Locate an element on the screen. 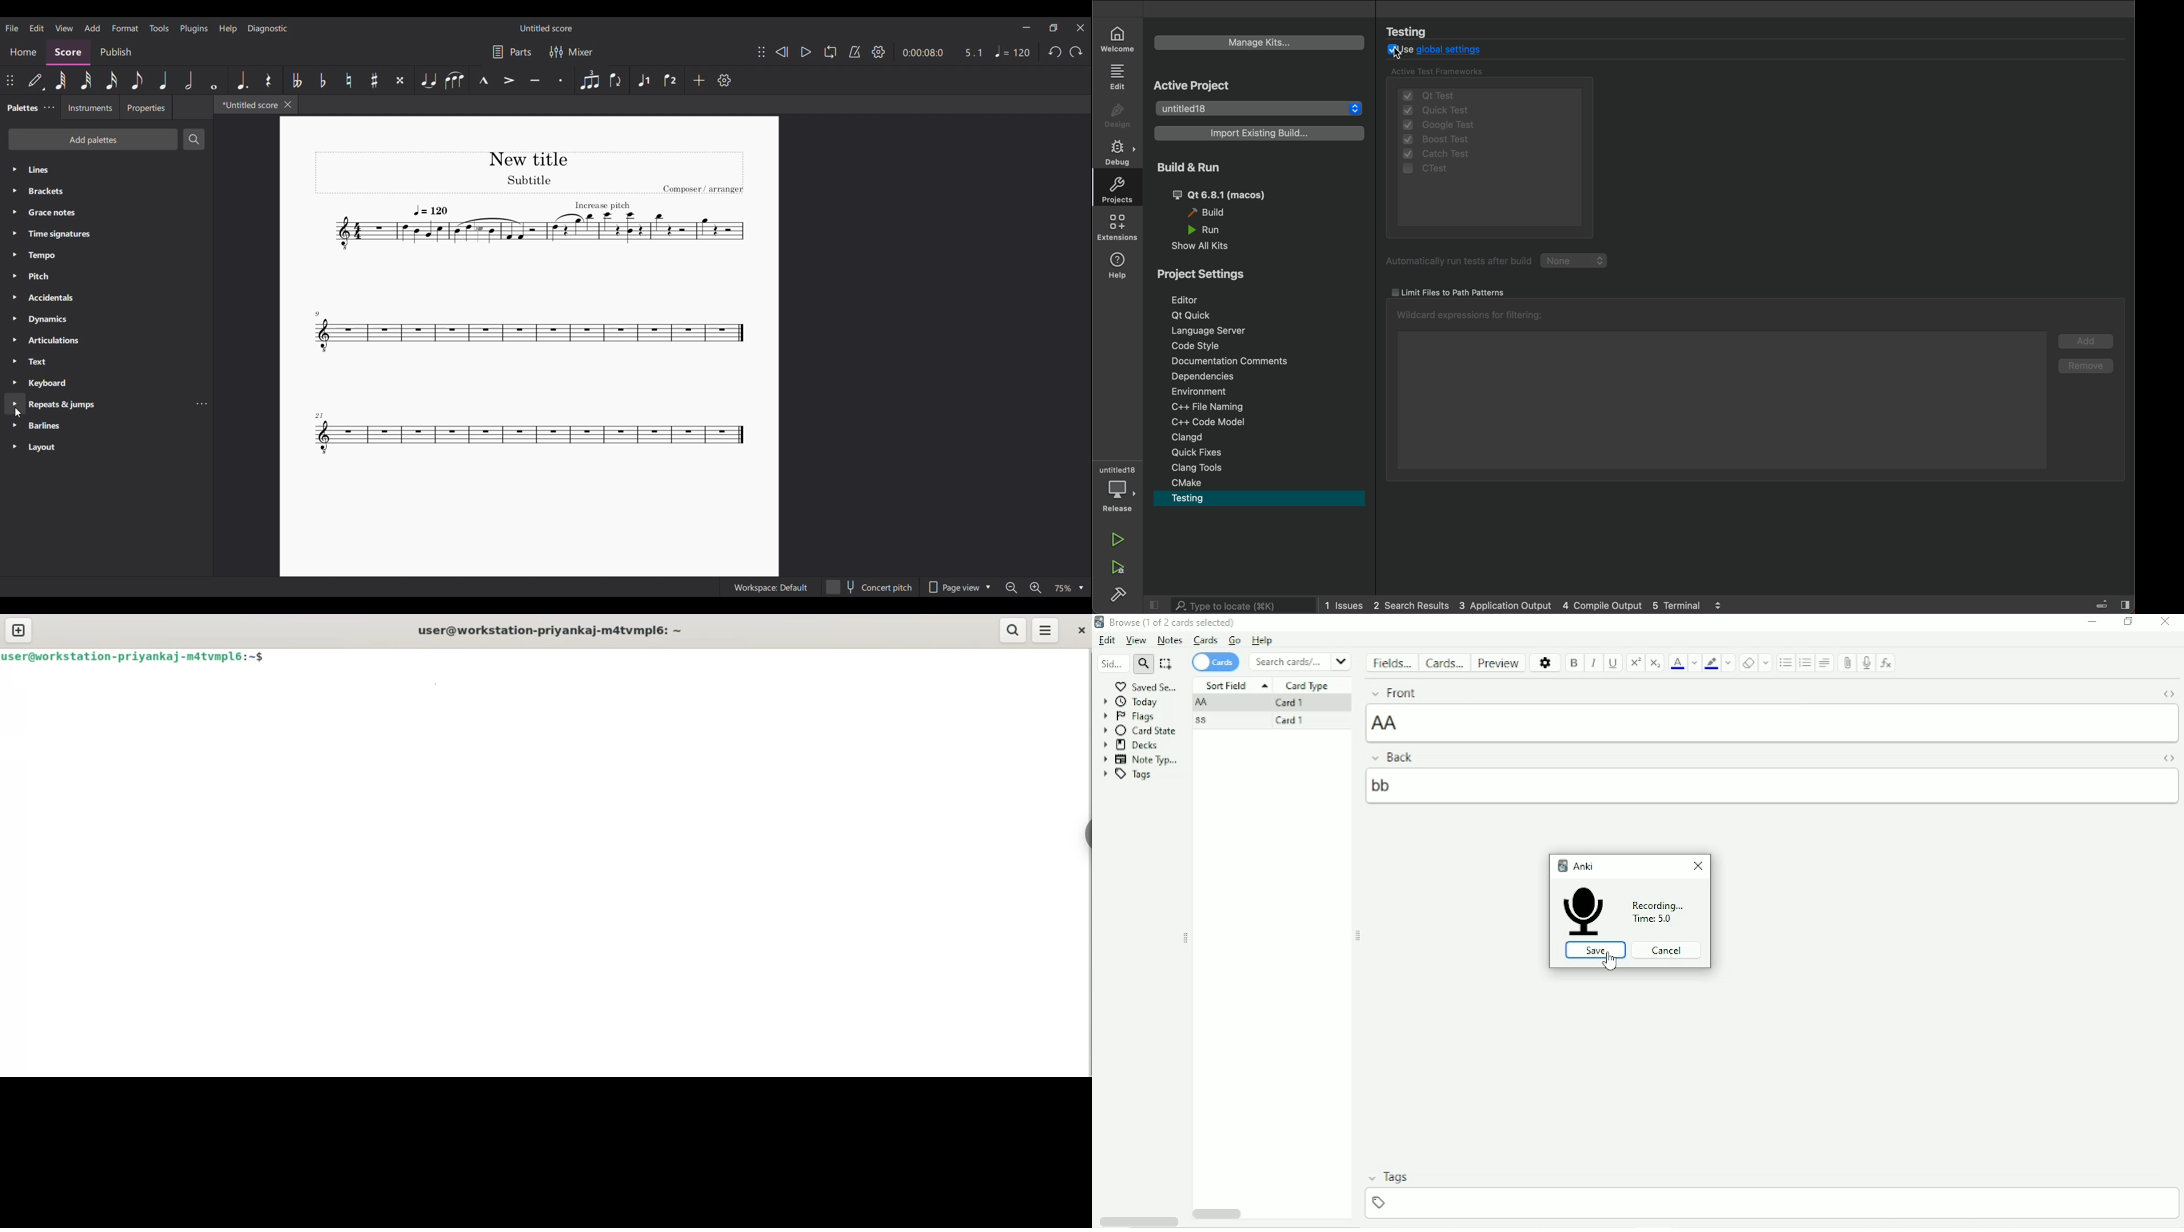  logs is located at coordinates (1527, 604).